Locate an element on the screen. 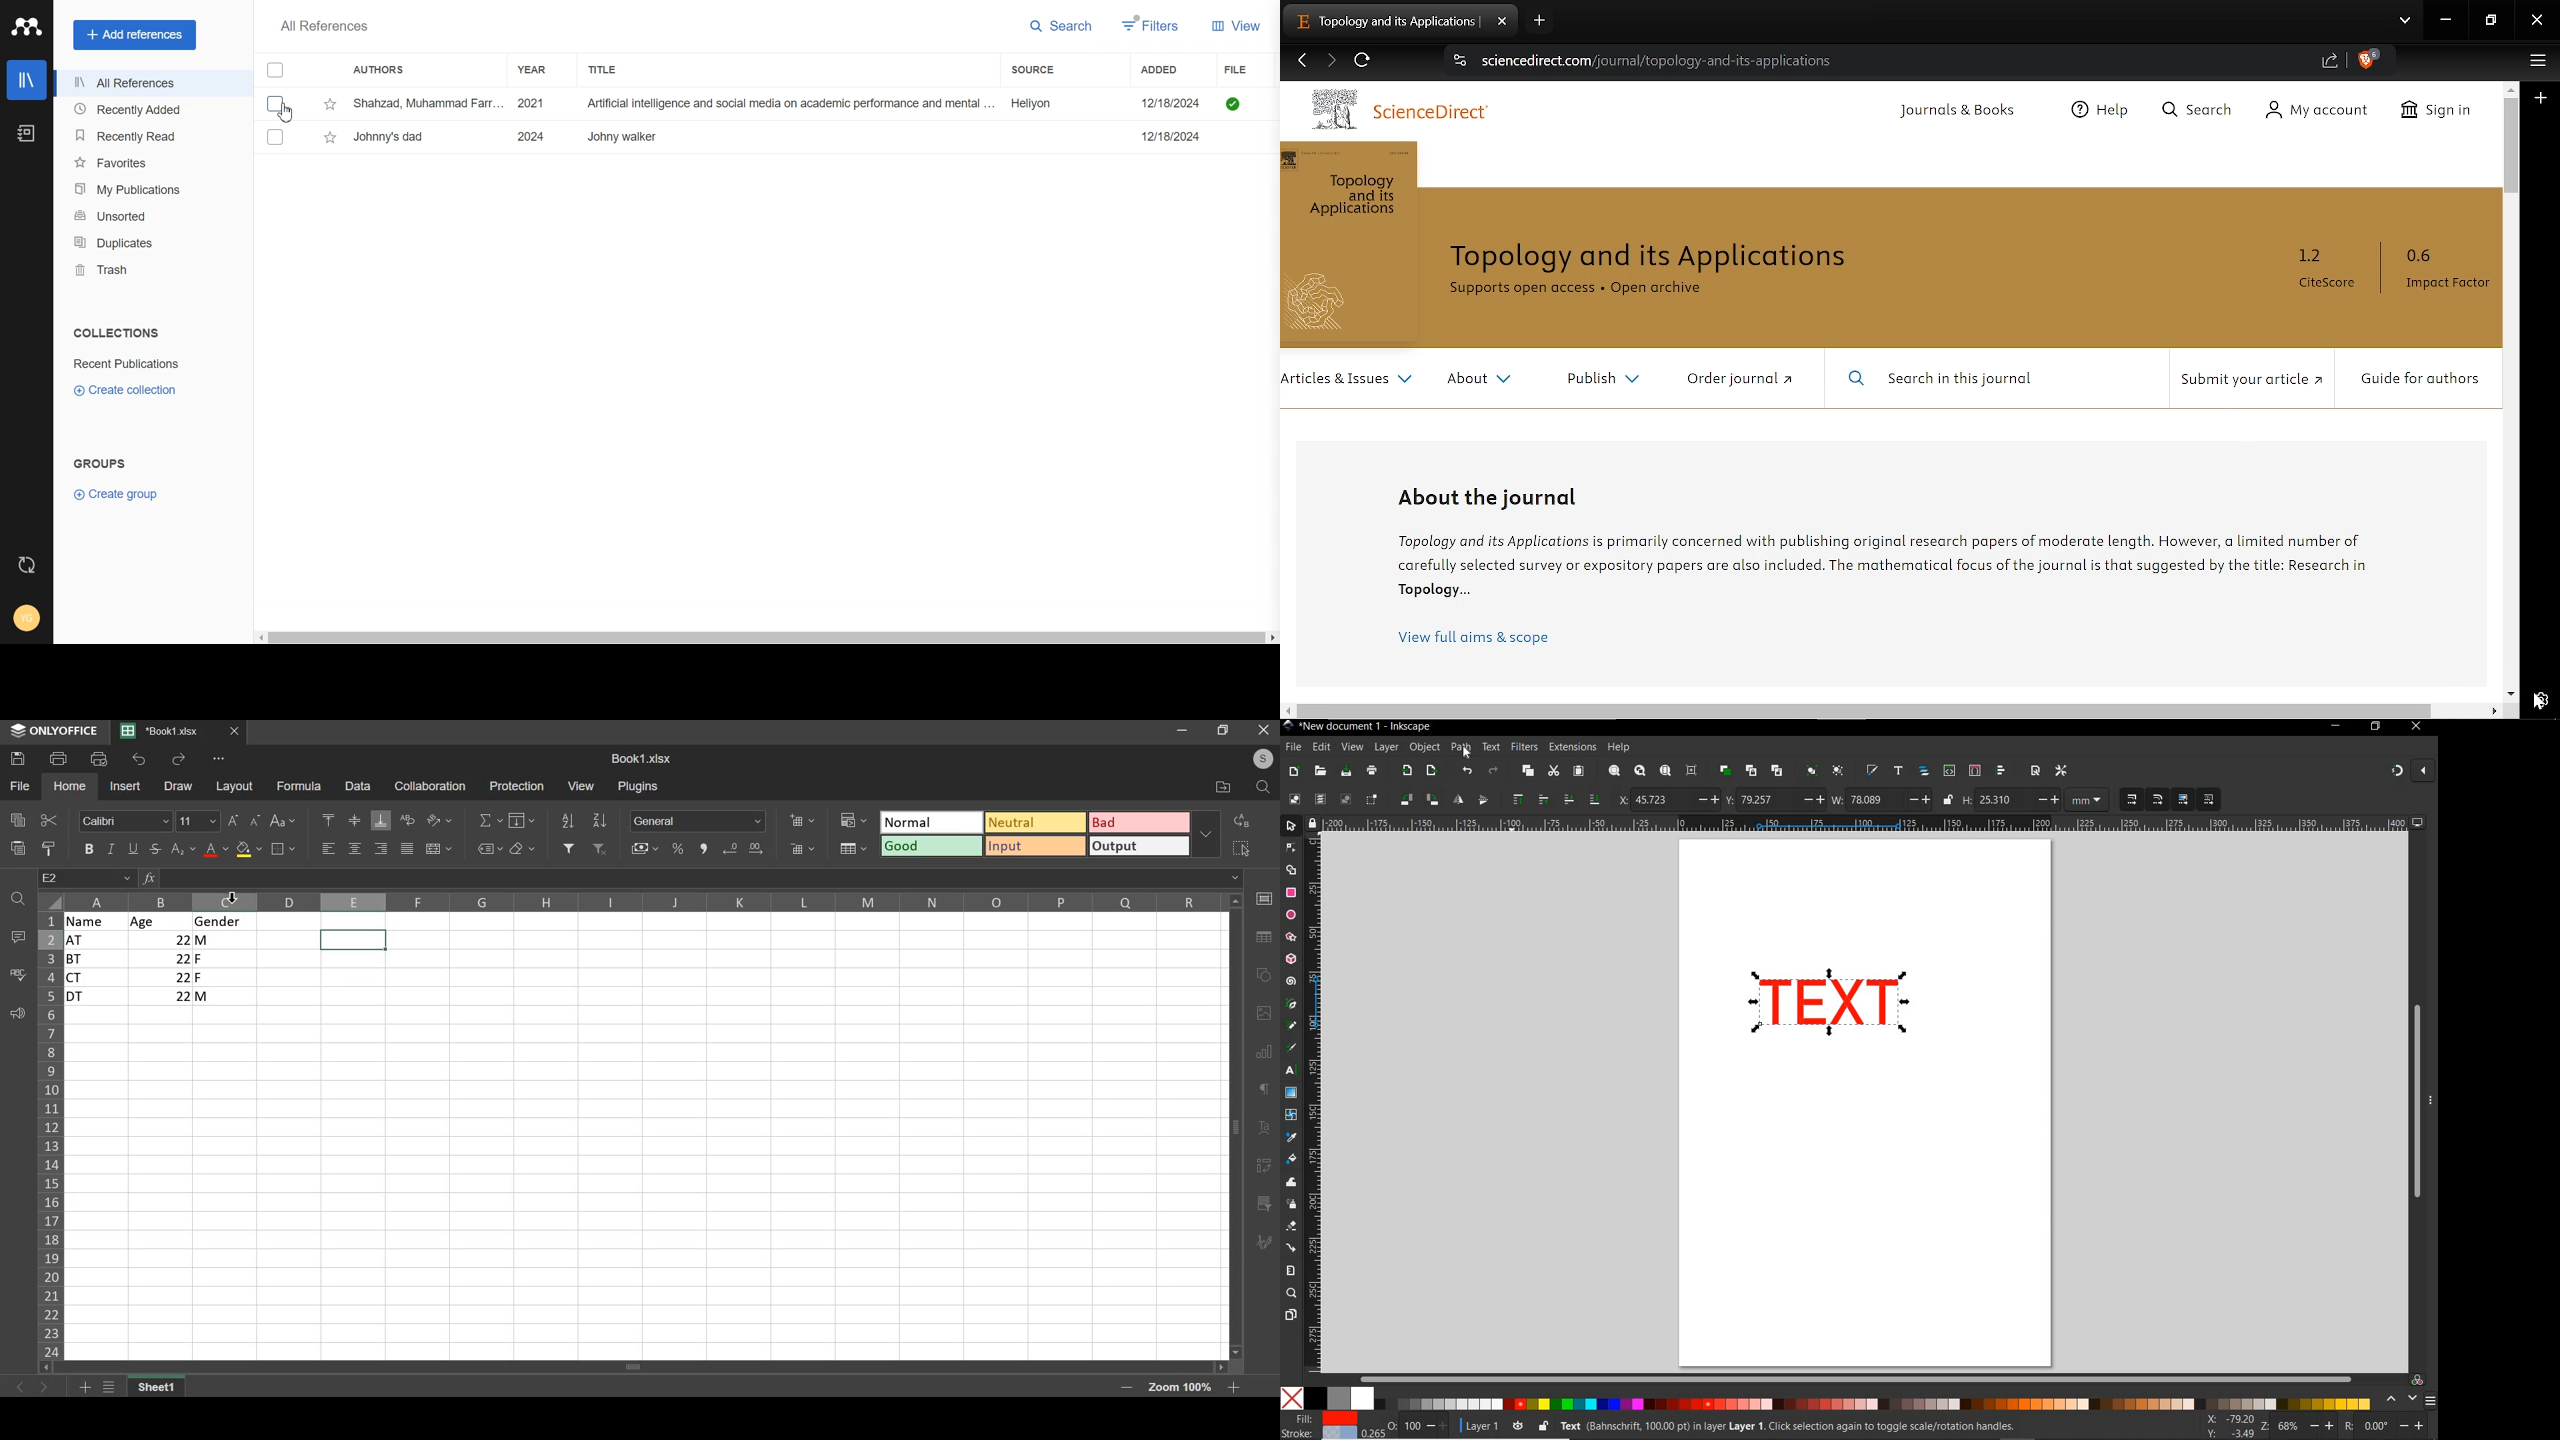 This screenshot has width=2576, height=1456. Duplicates is located at coordinates (149, 243).